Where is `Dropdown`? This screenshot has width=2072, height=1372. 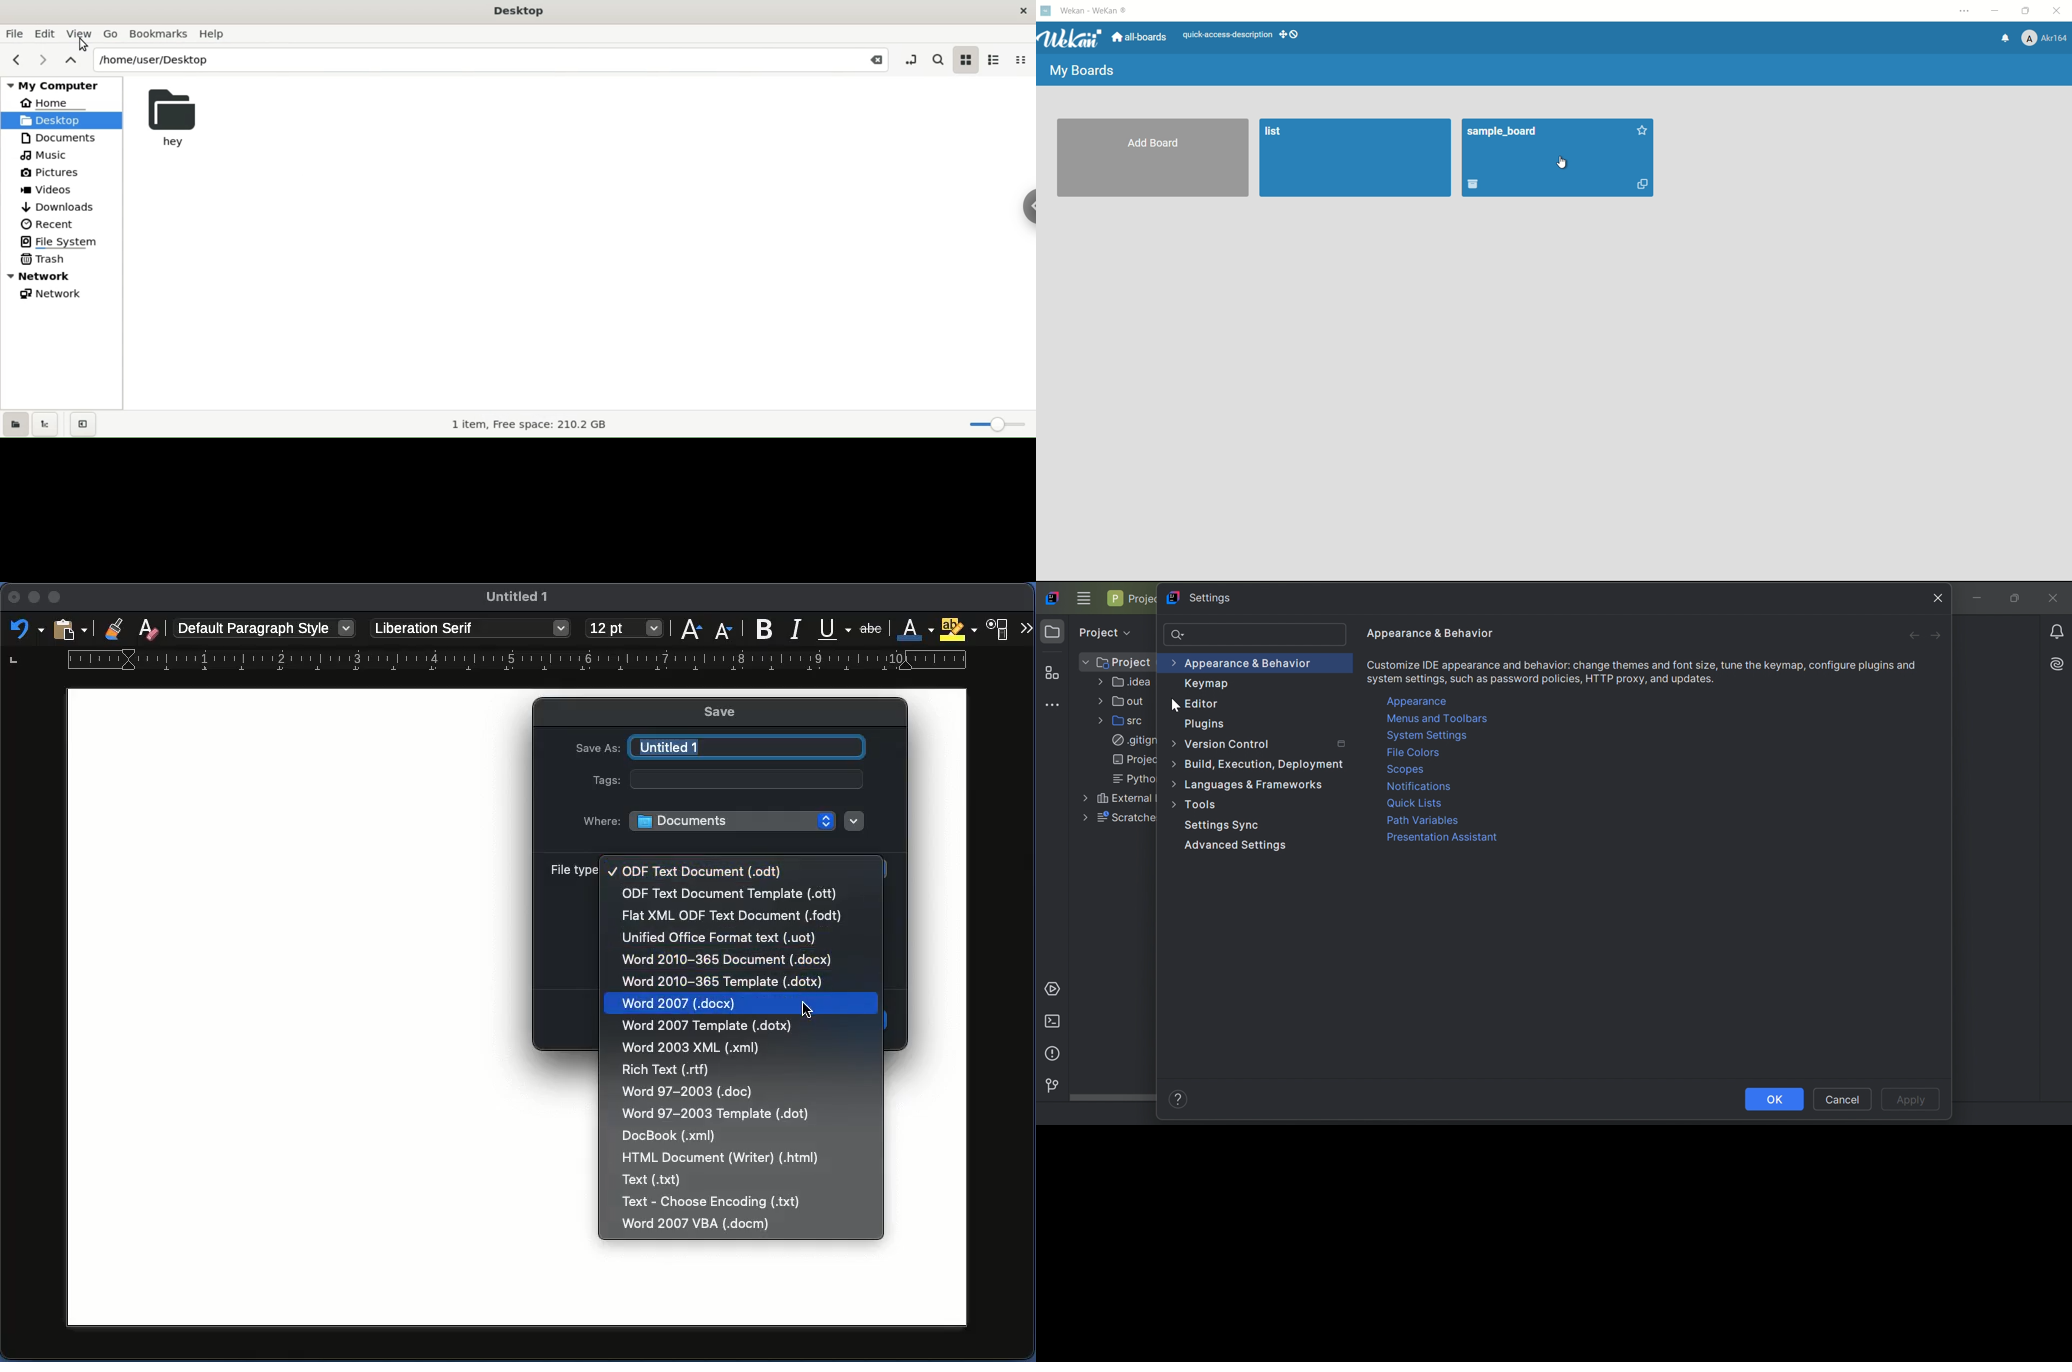
Dropdown is located at coordinates (855, 820).